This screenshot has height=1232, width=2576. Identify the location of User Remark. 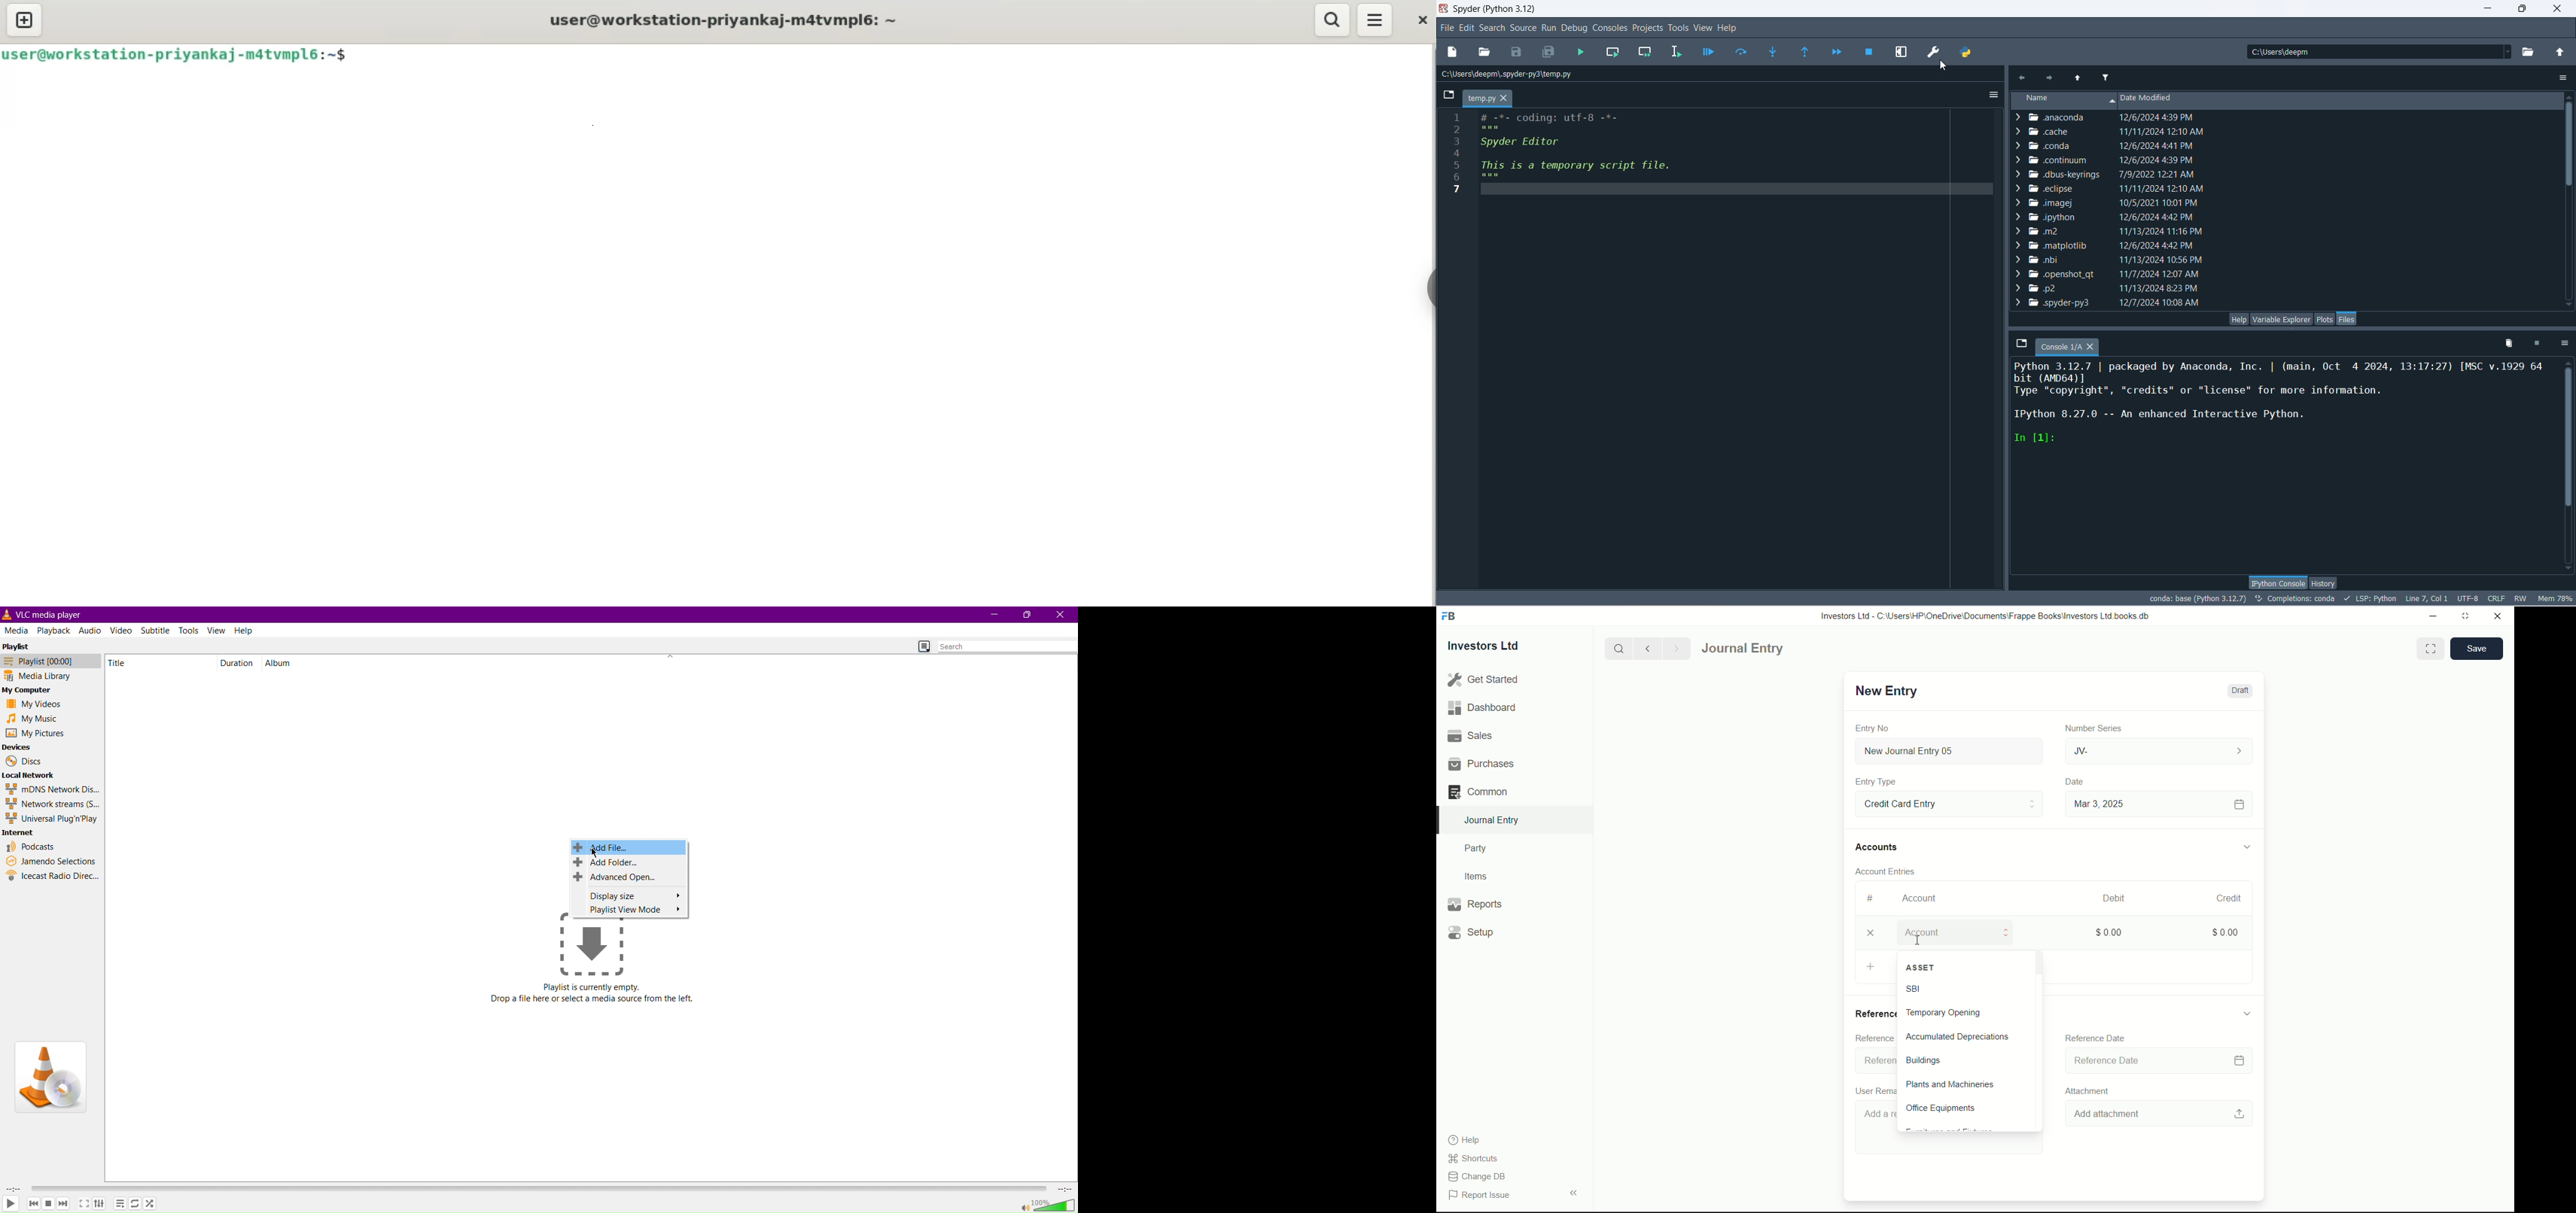
(1874, 1090).